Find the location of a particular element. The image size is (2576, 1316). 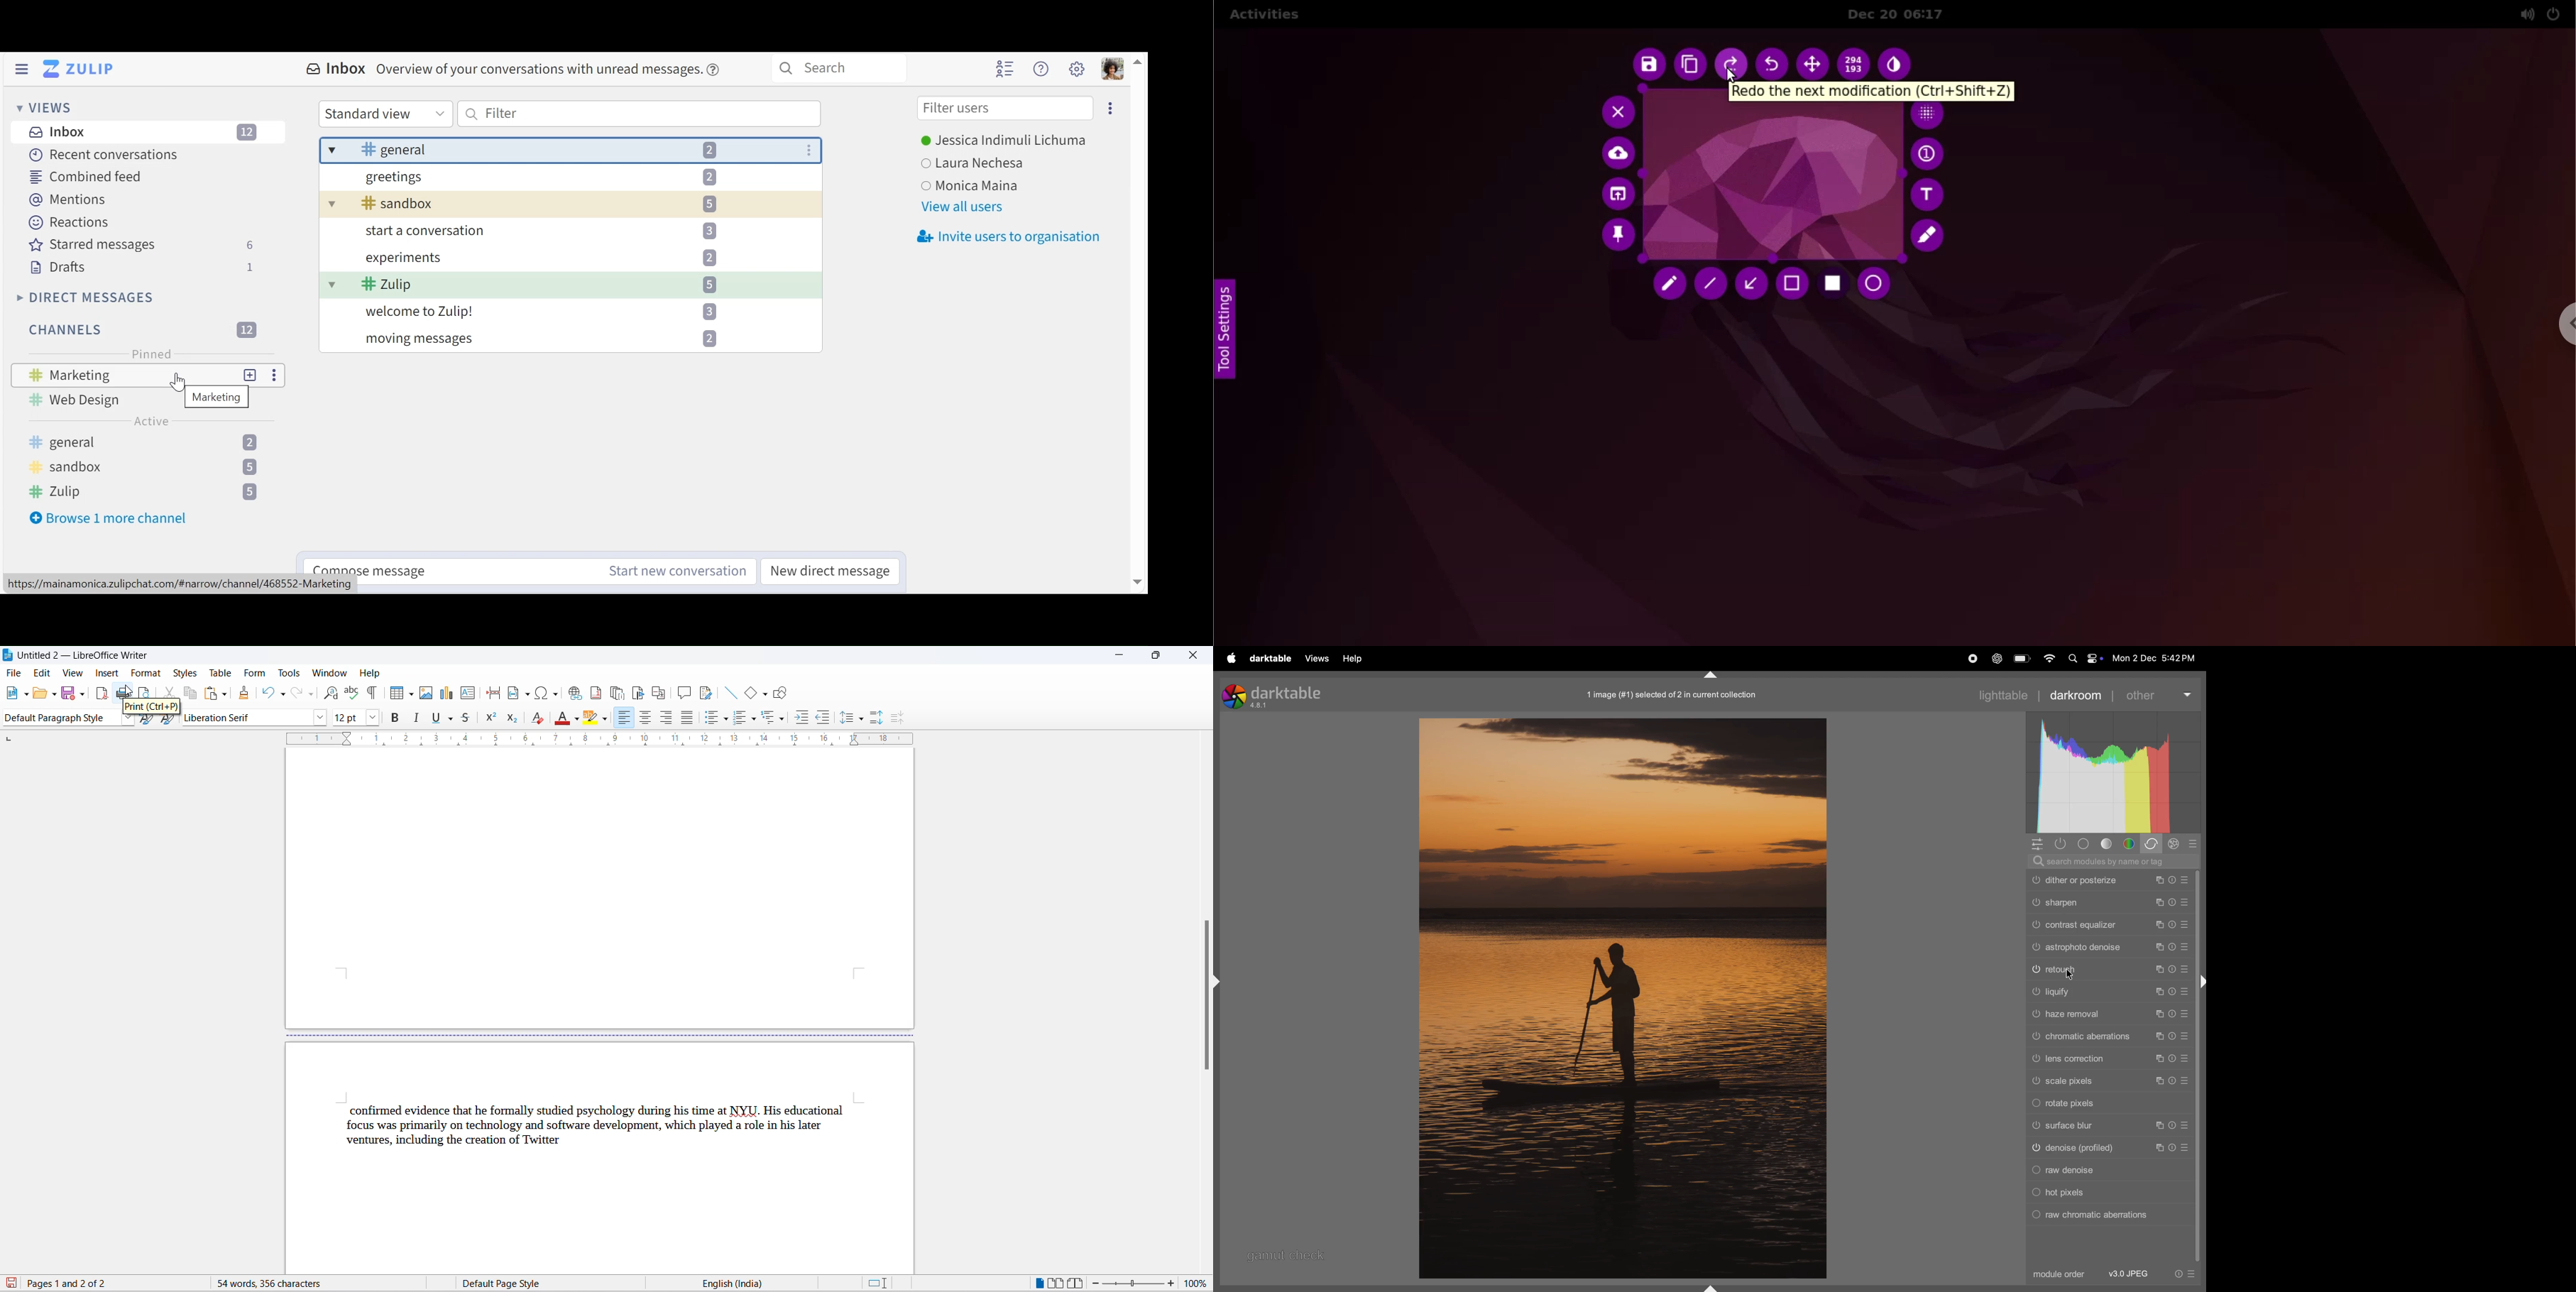

Pinned is located at coordinates (149, 355).